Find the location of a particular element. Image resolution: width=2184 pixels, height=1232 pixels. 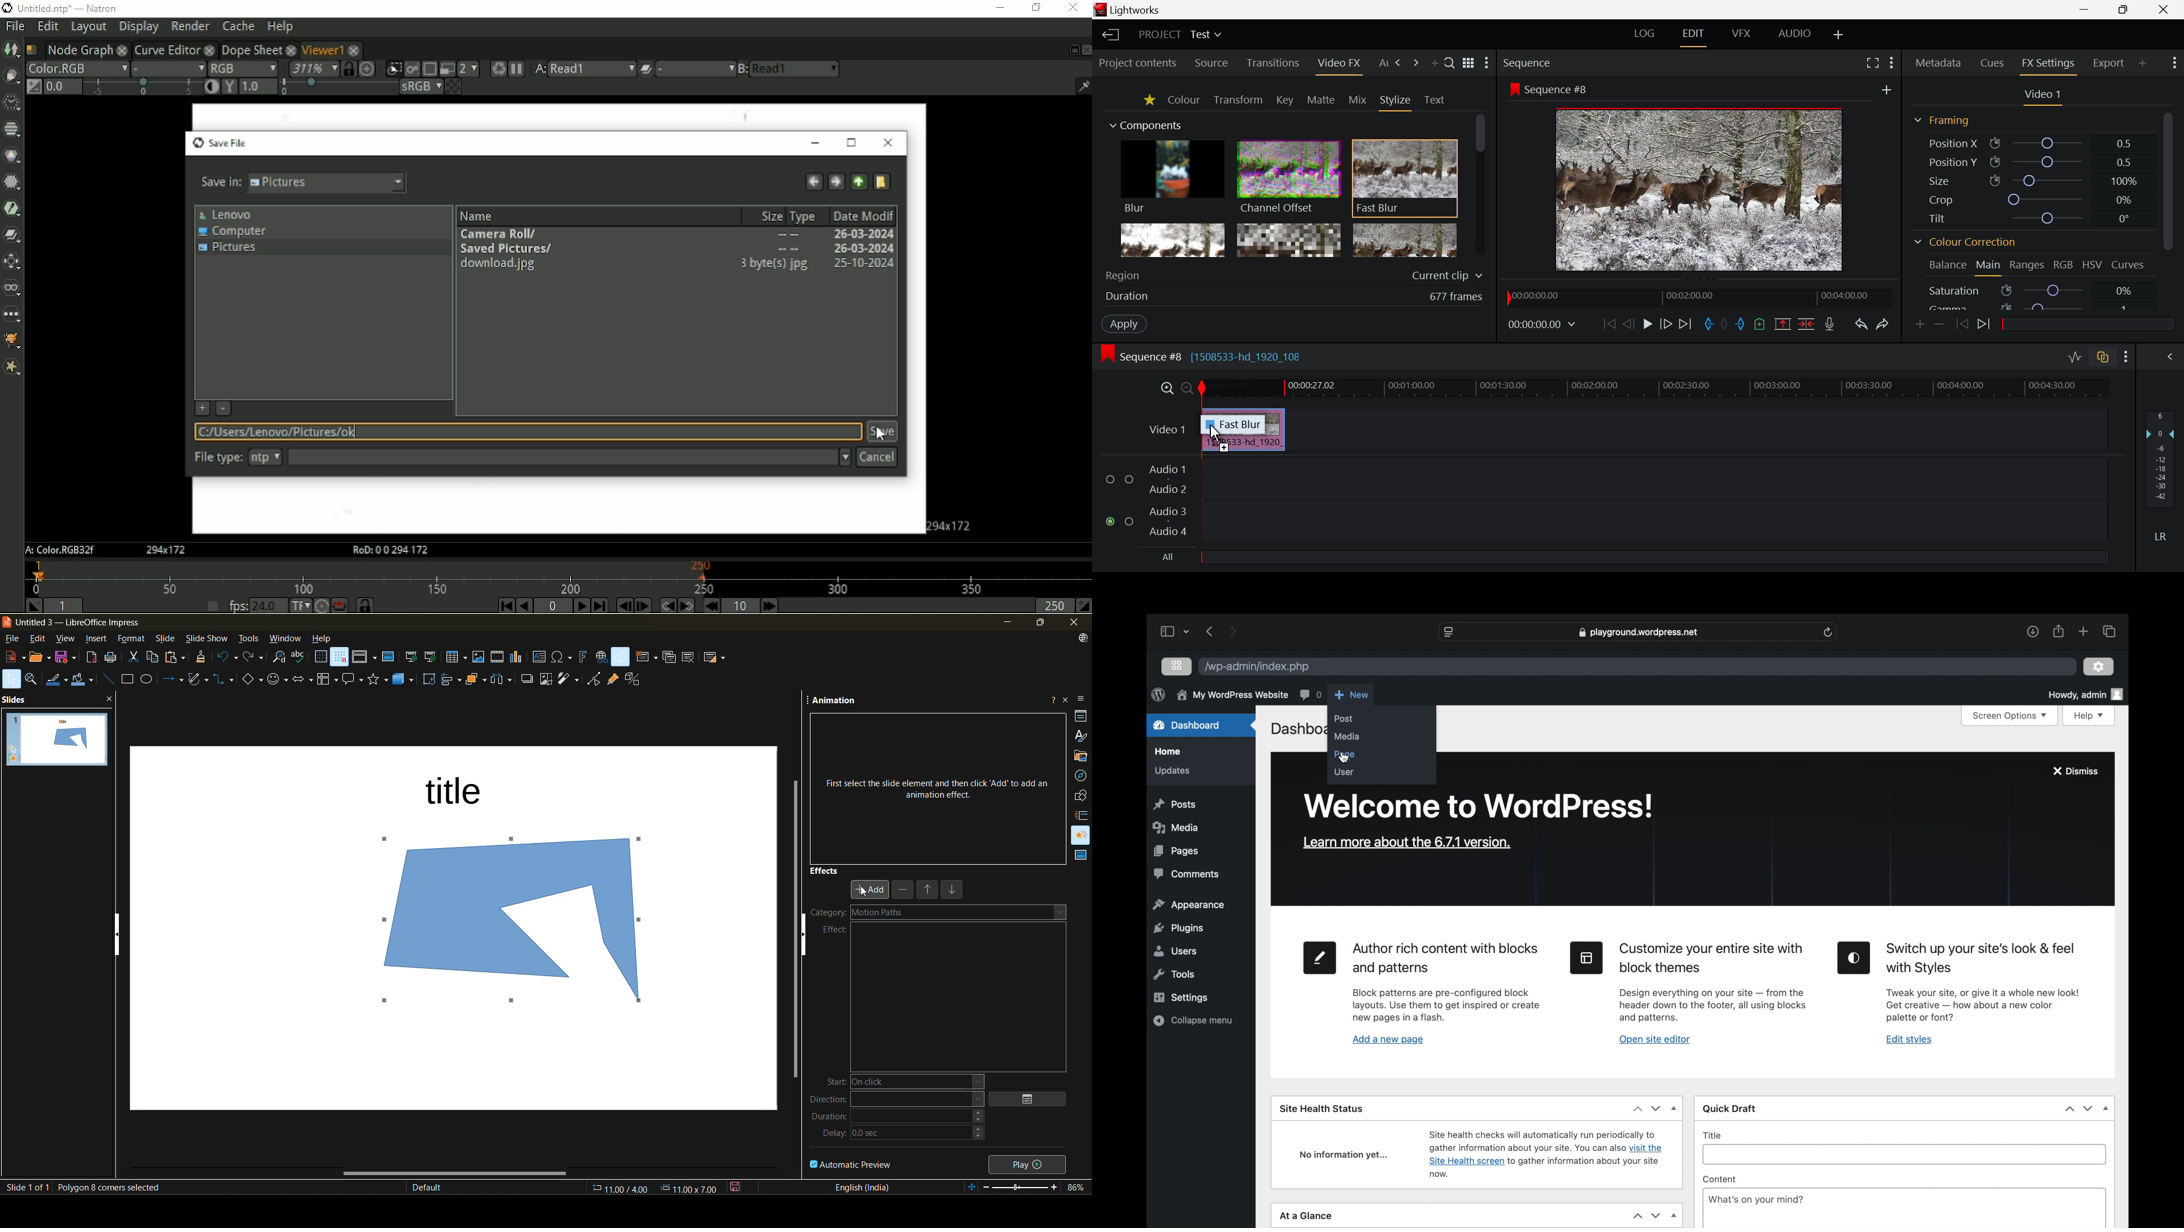

distribute is located at coordinates (503, 680).